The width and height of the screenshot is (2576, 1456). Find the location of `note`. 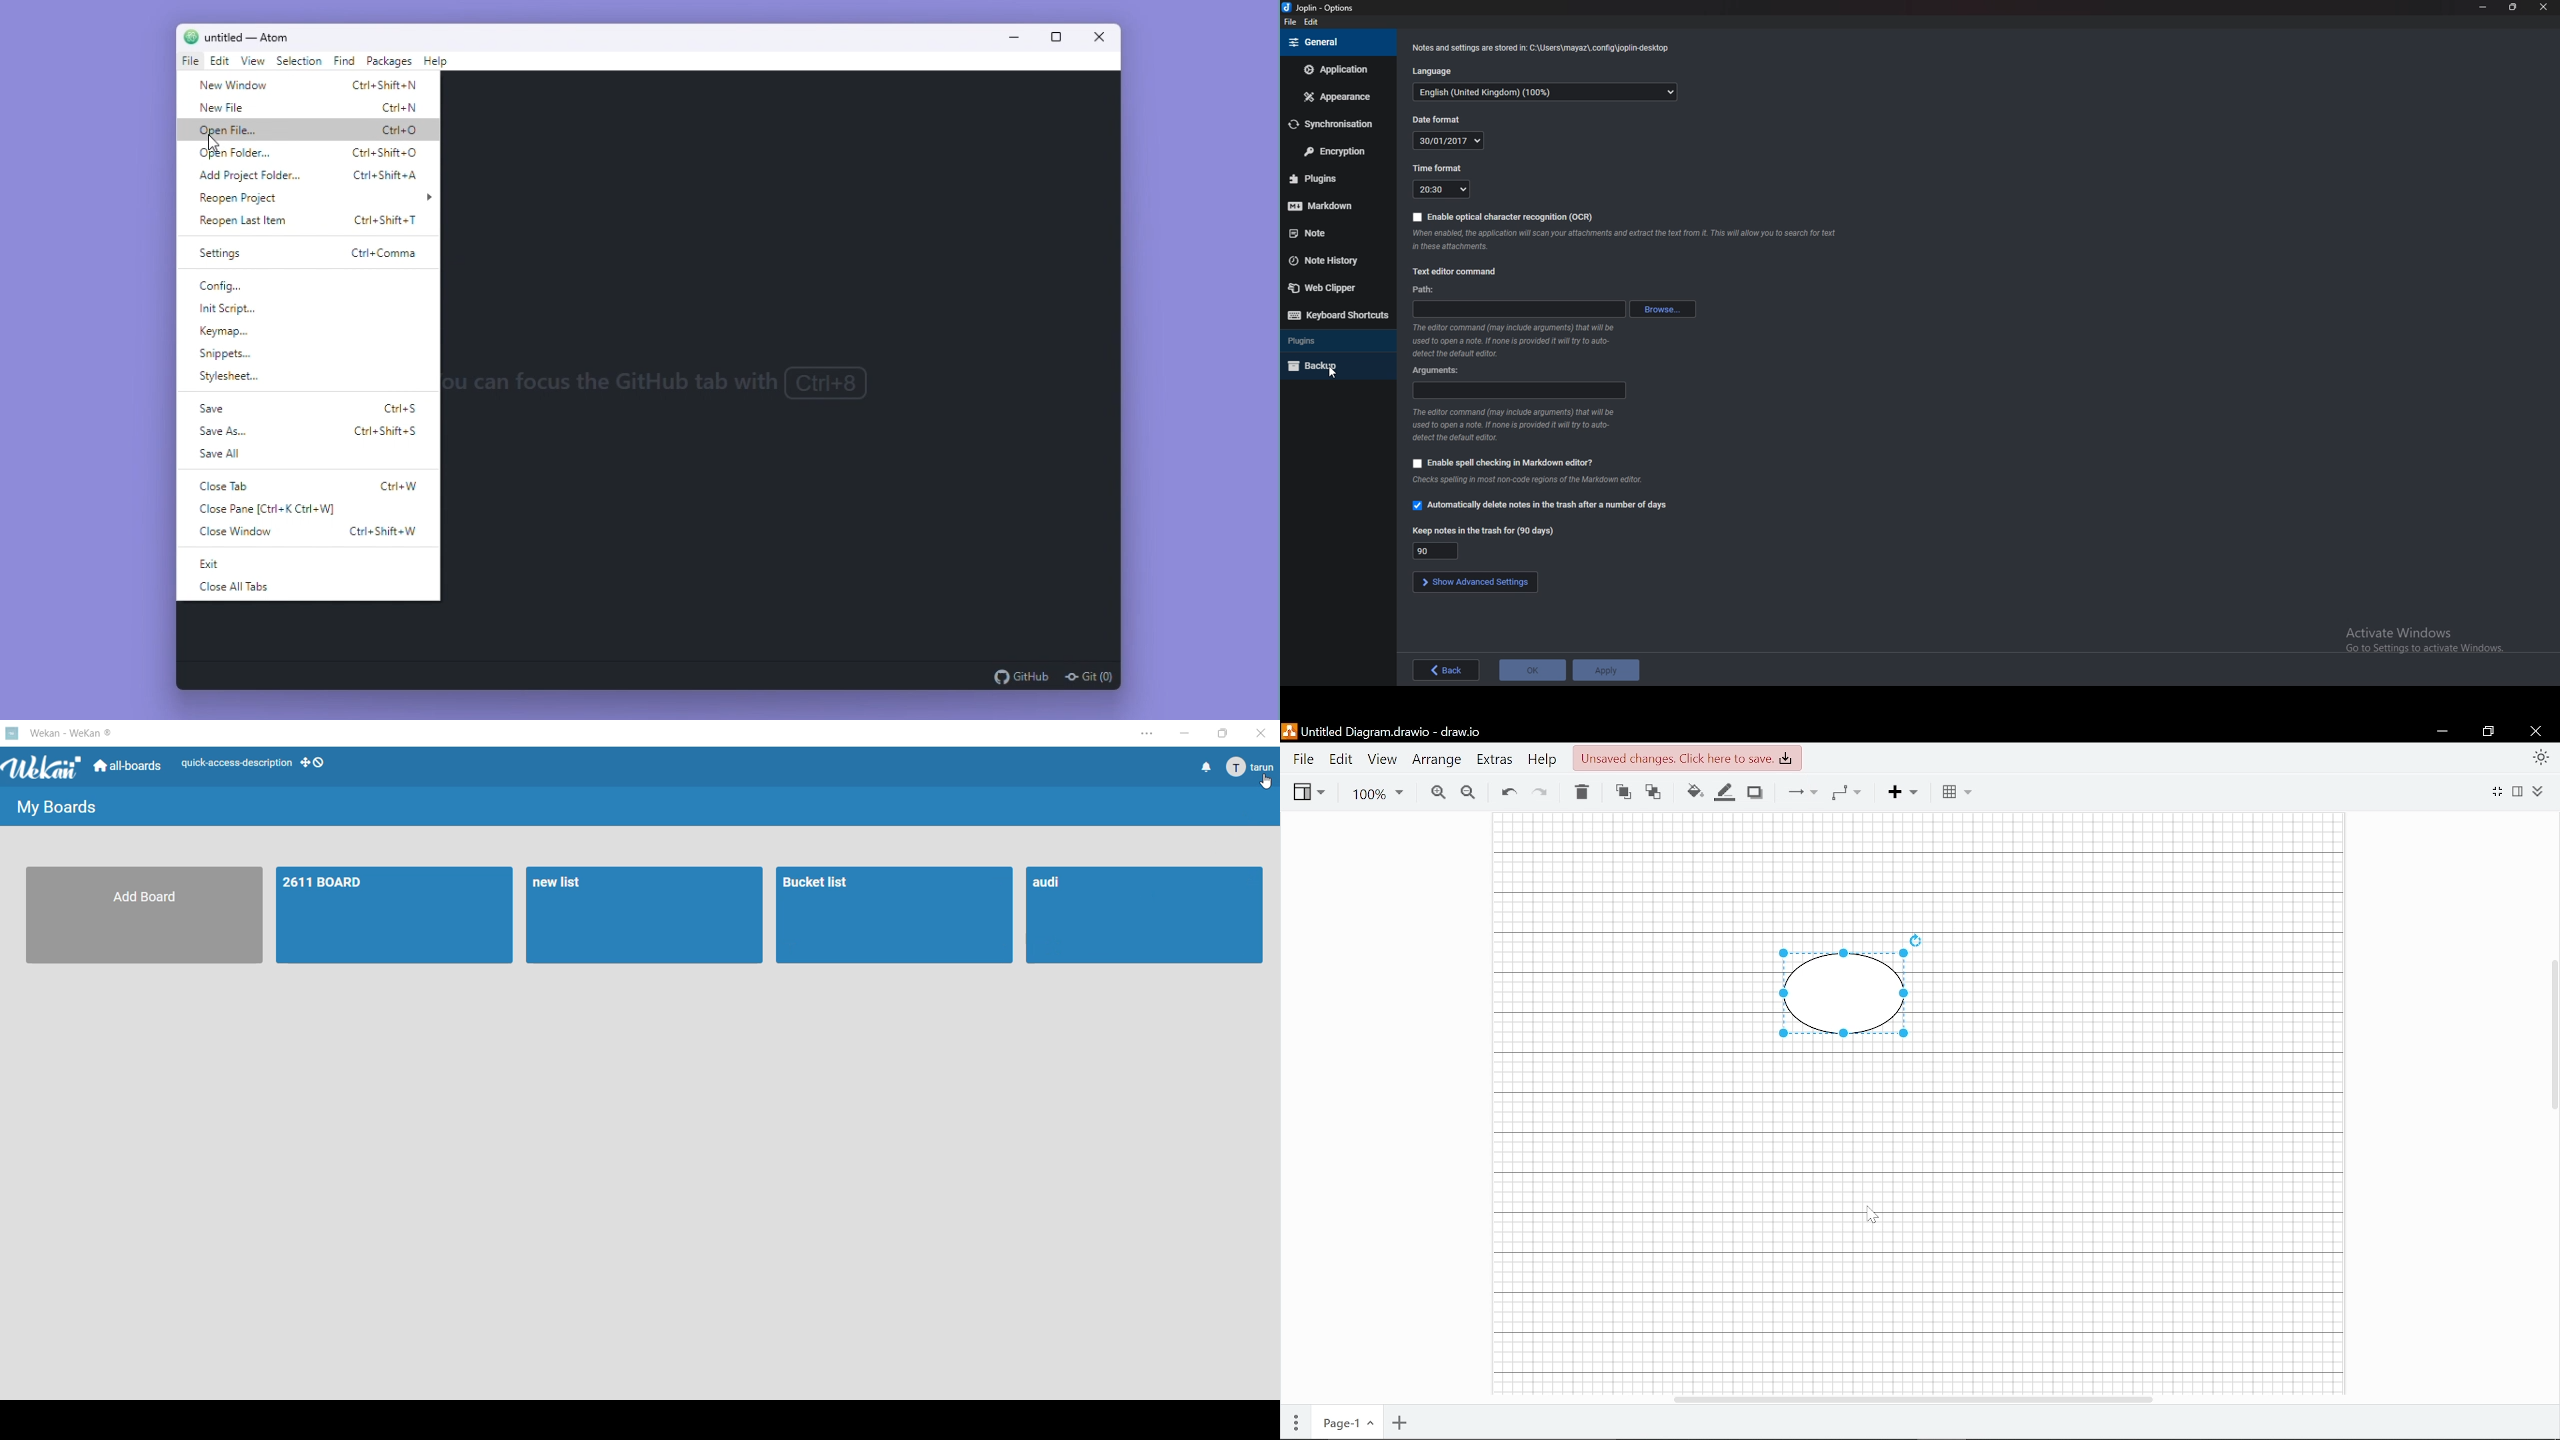

note is located at coordinates (1335, 233).